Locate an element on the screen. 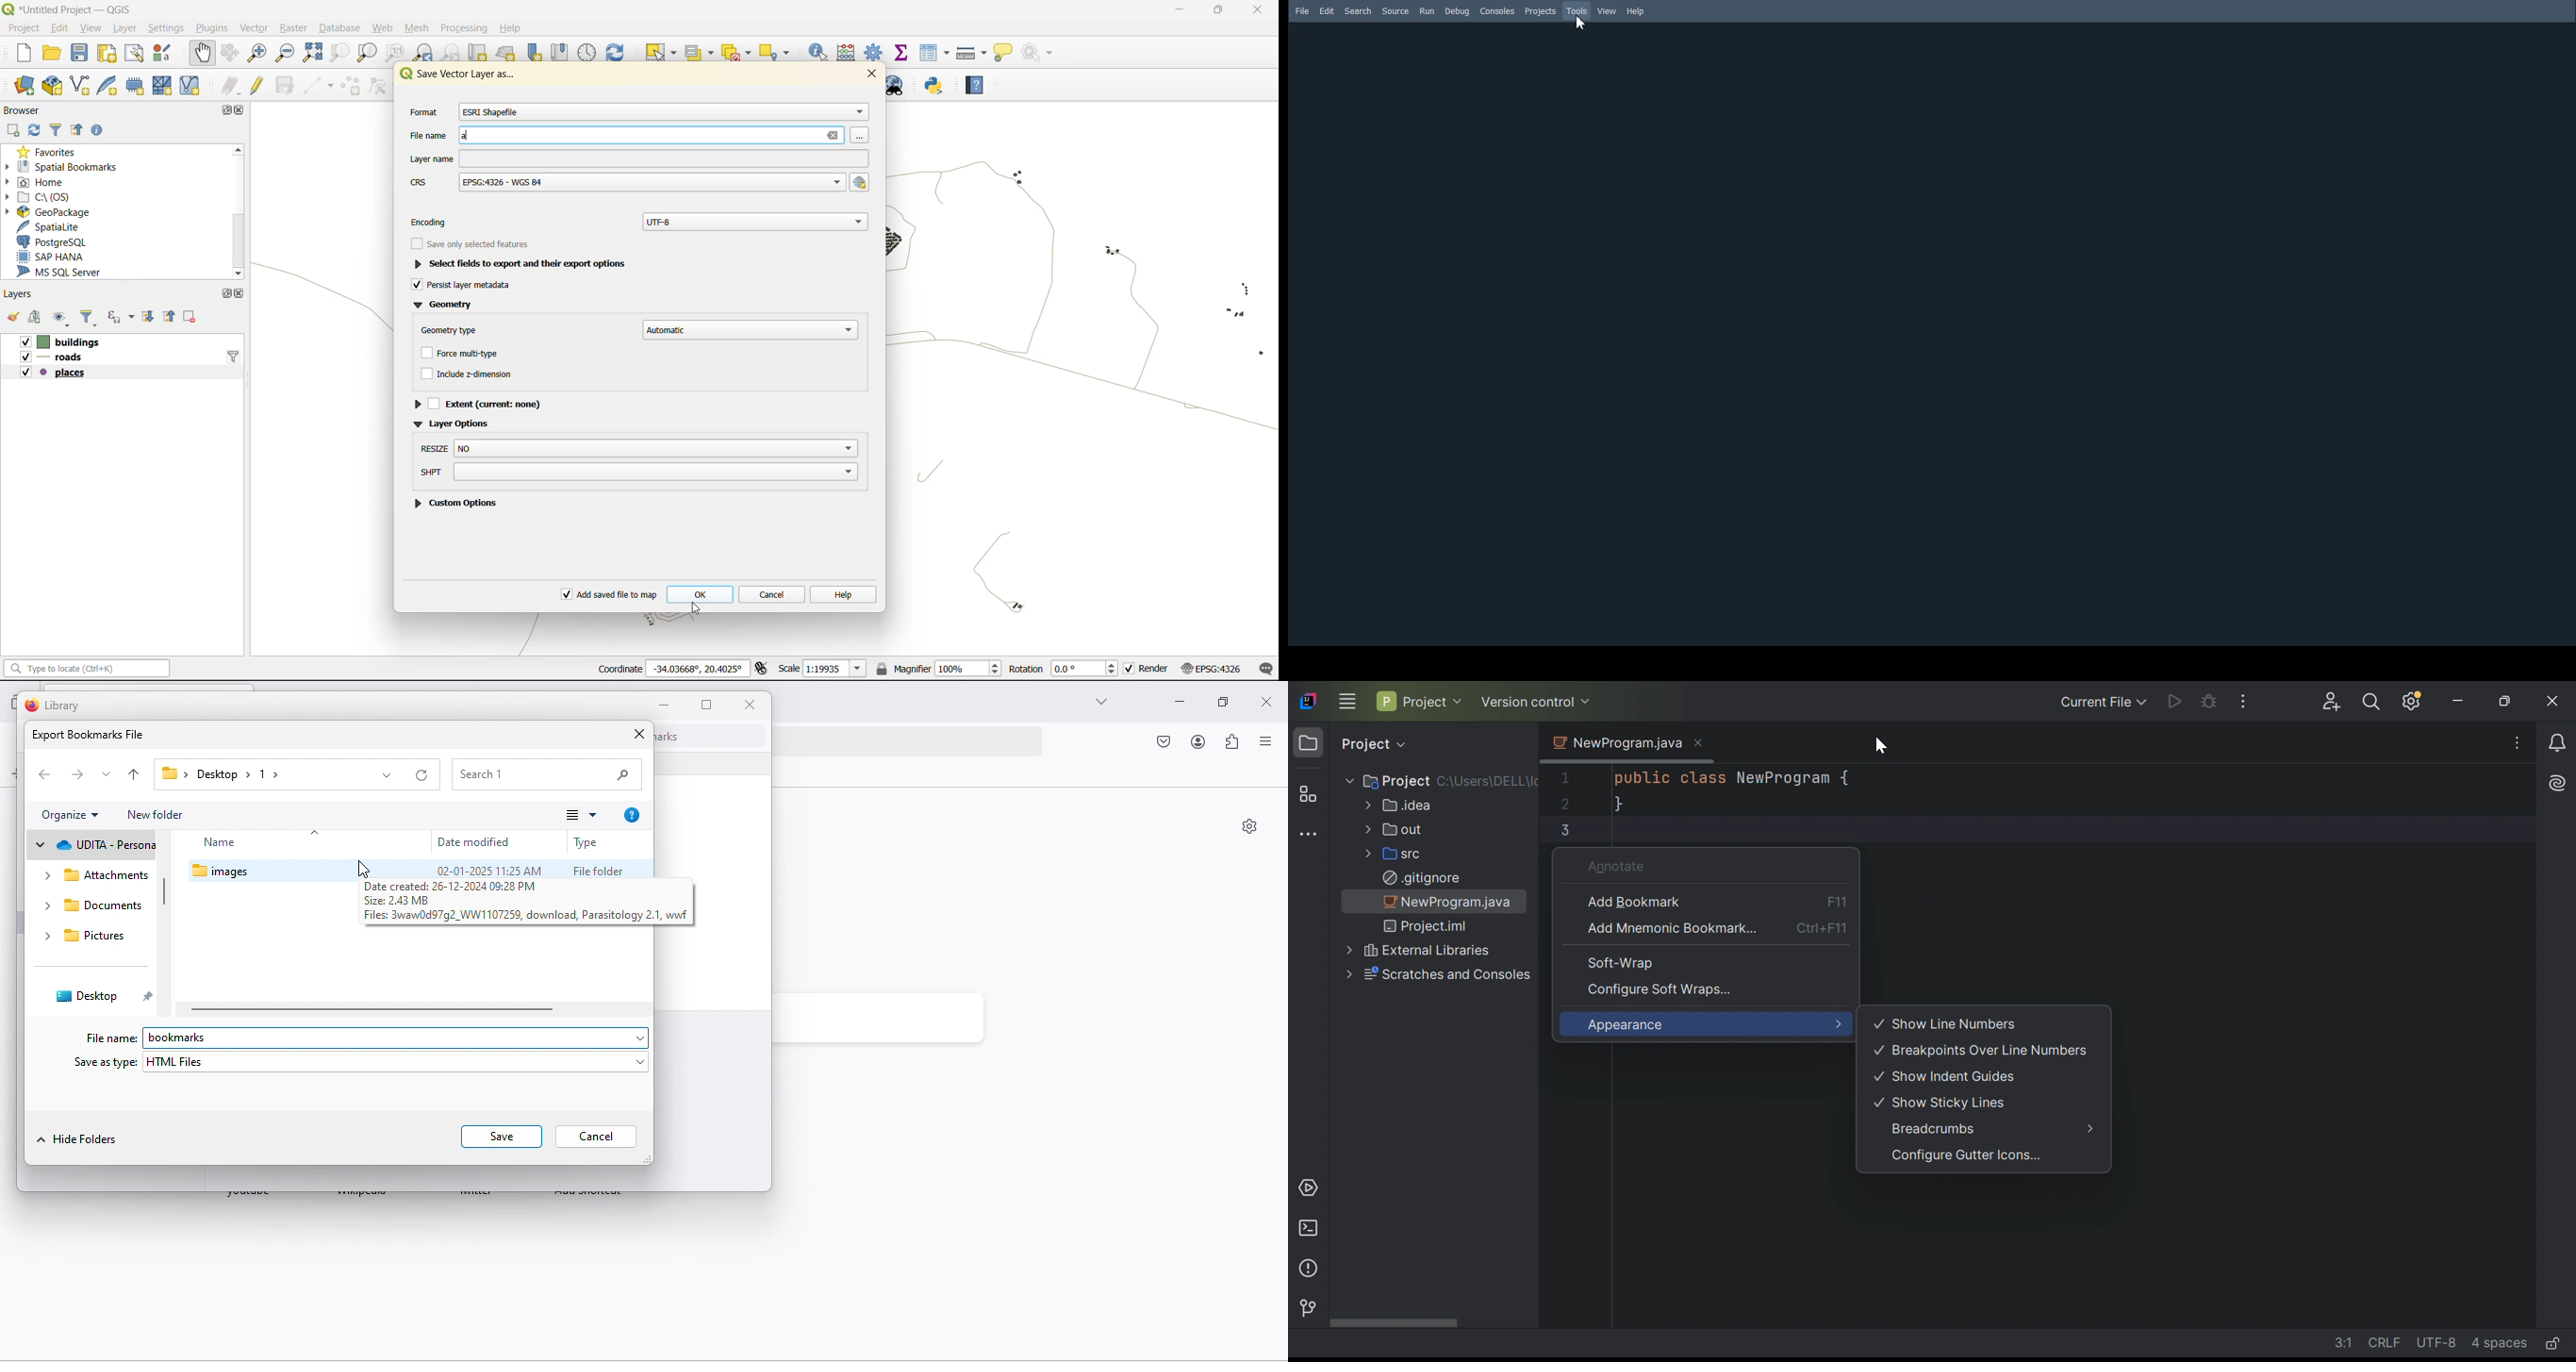 The height and width of the screenshot is (1372, 2576). folder name is located at coordinates (223, 775).